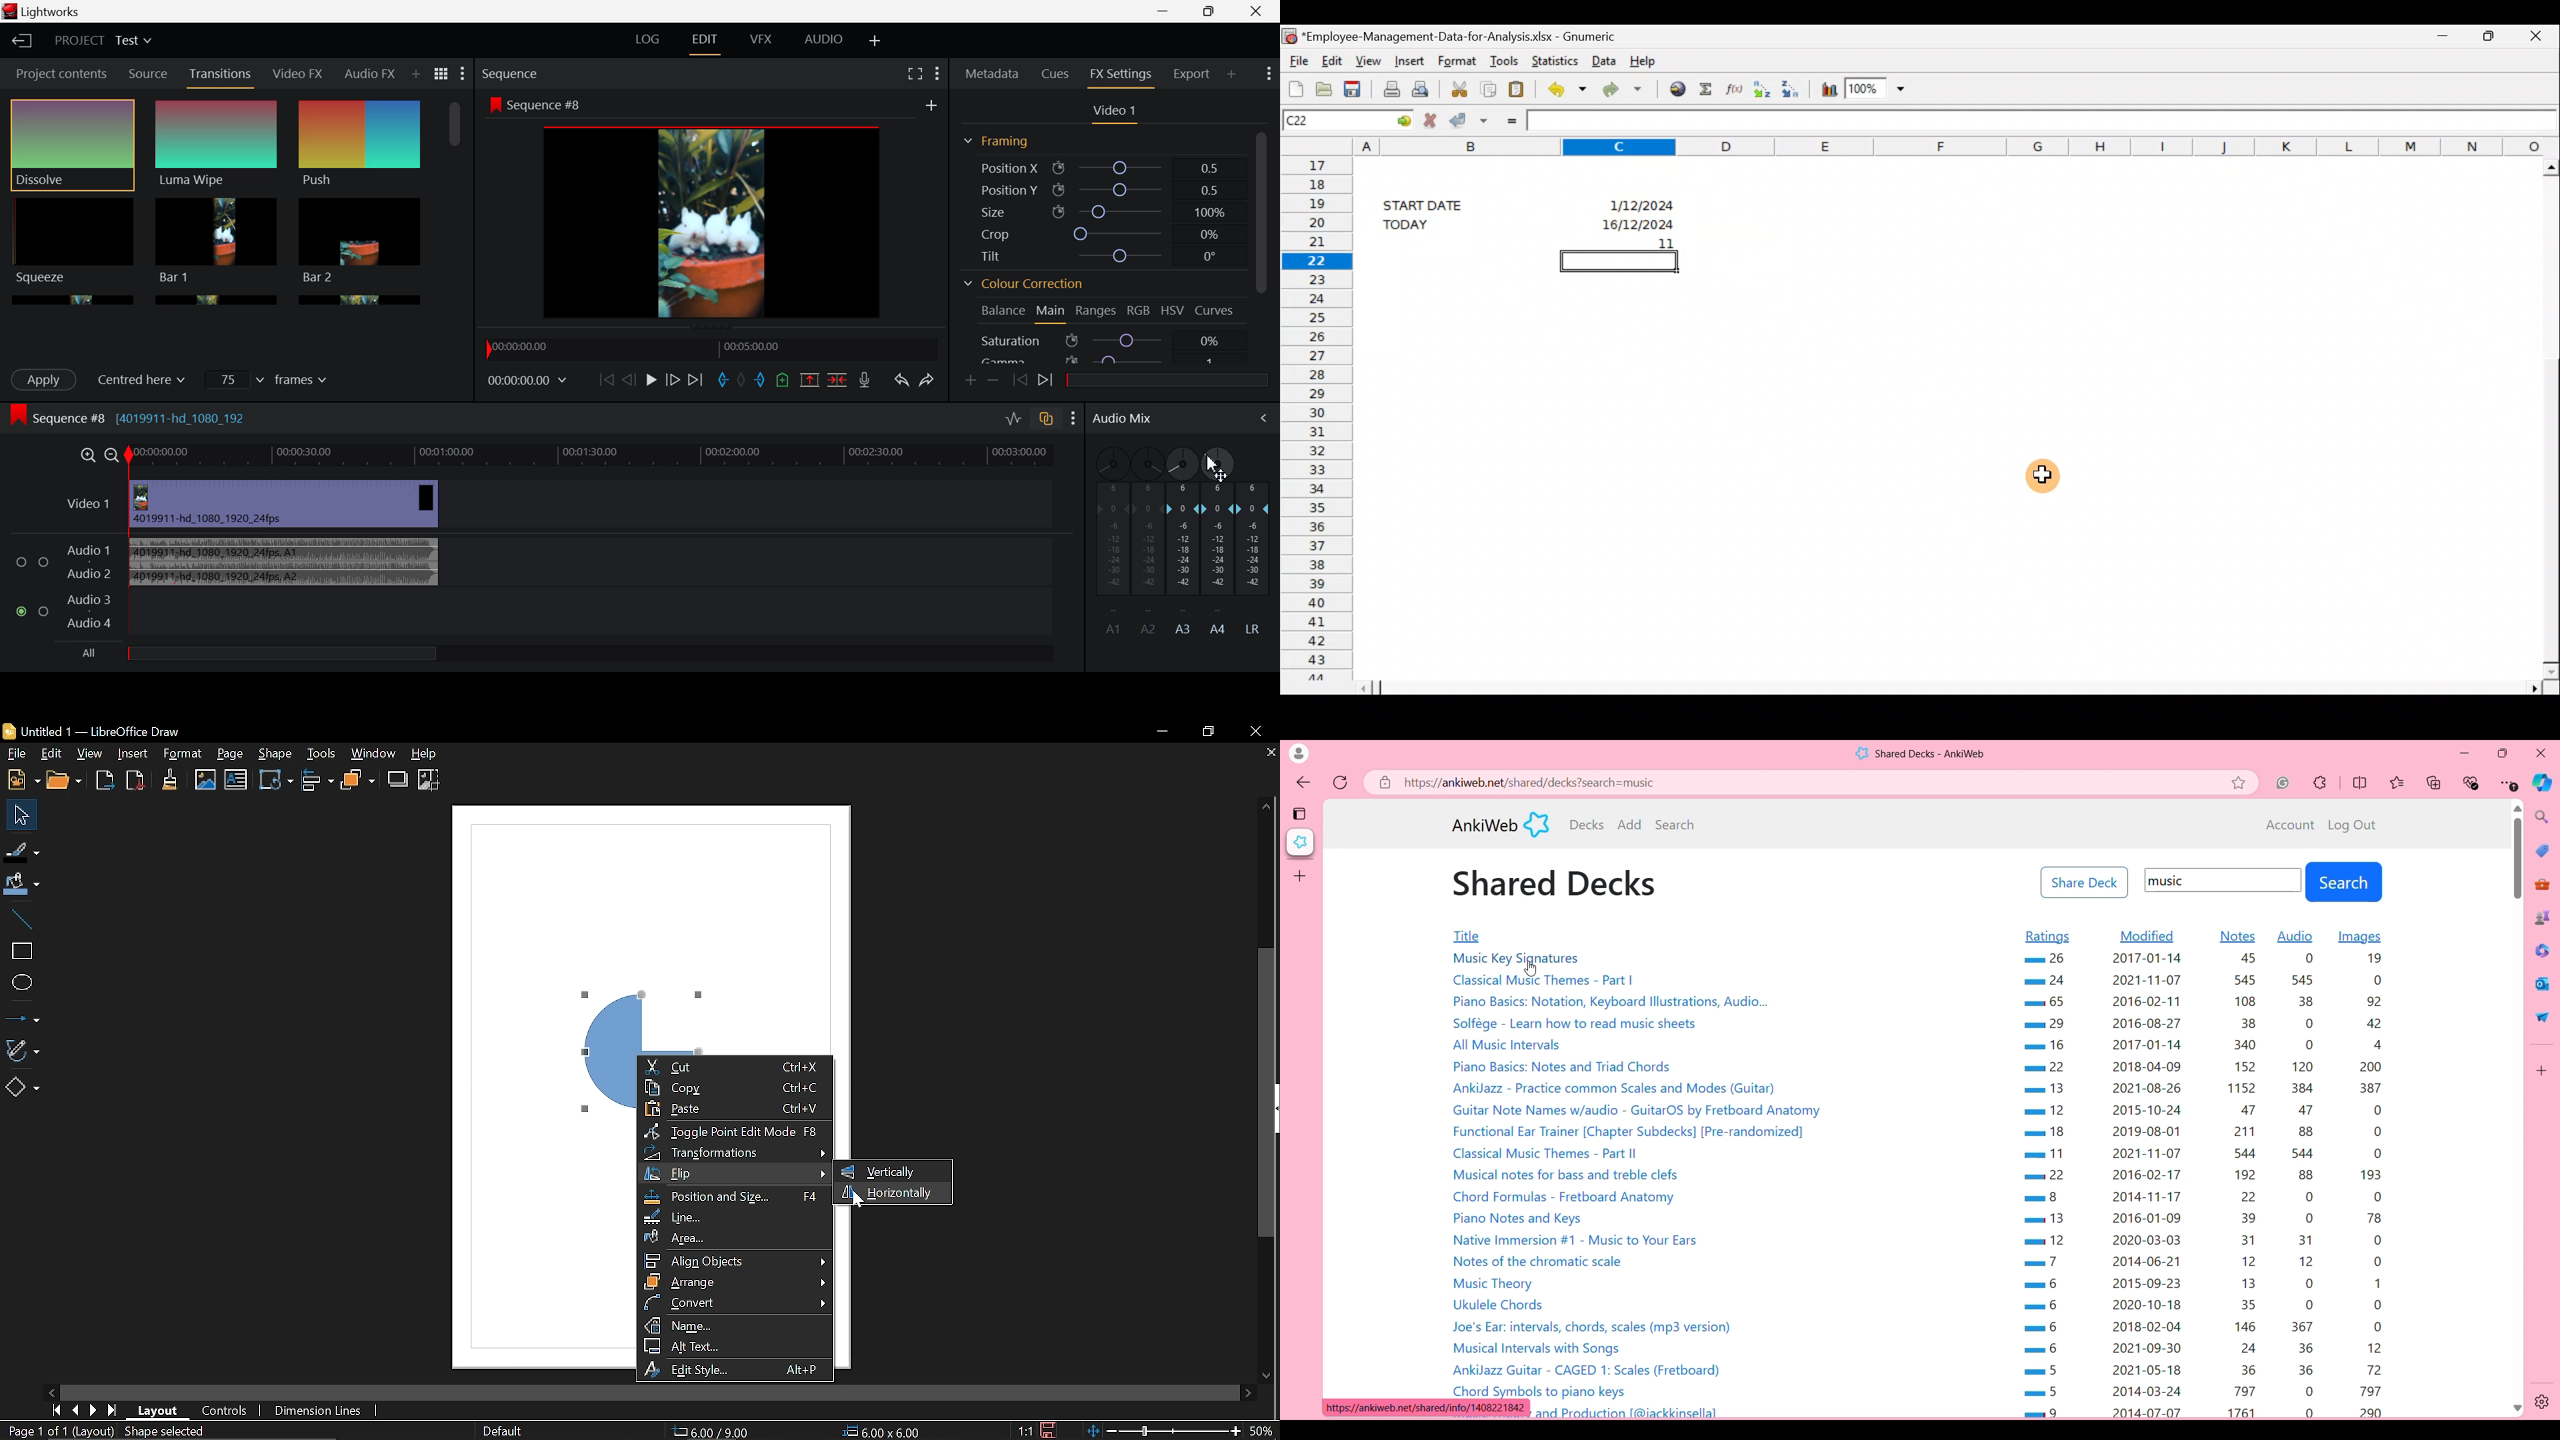 The height and width of the screenshot is (1456, 2576). I want to click on A4 Channel Decibel Level, so click(1220, 563).